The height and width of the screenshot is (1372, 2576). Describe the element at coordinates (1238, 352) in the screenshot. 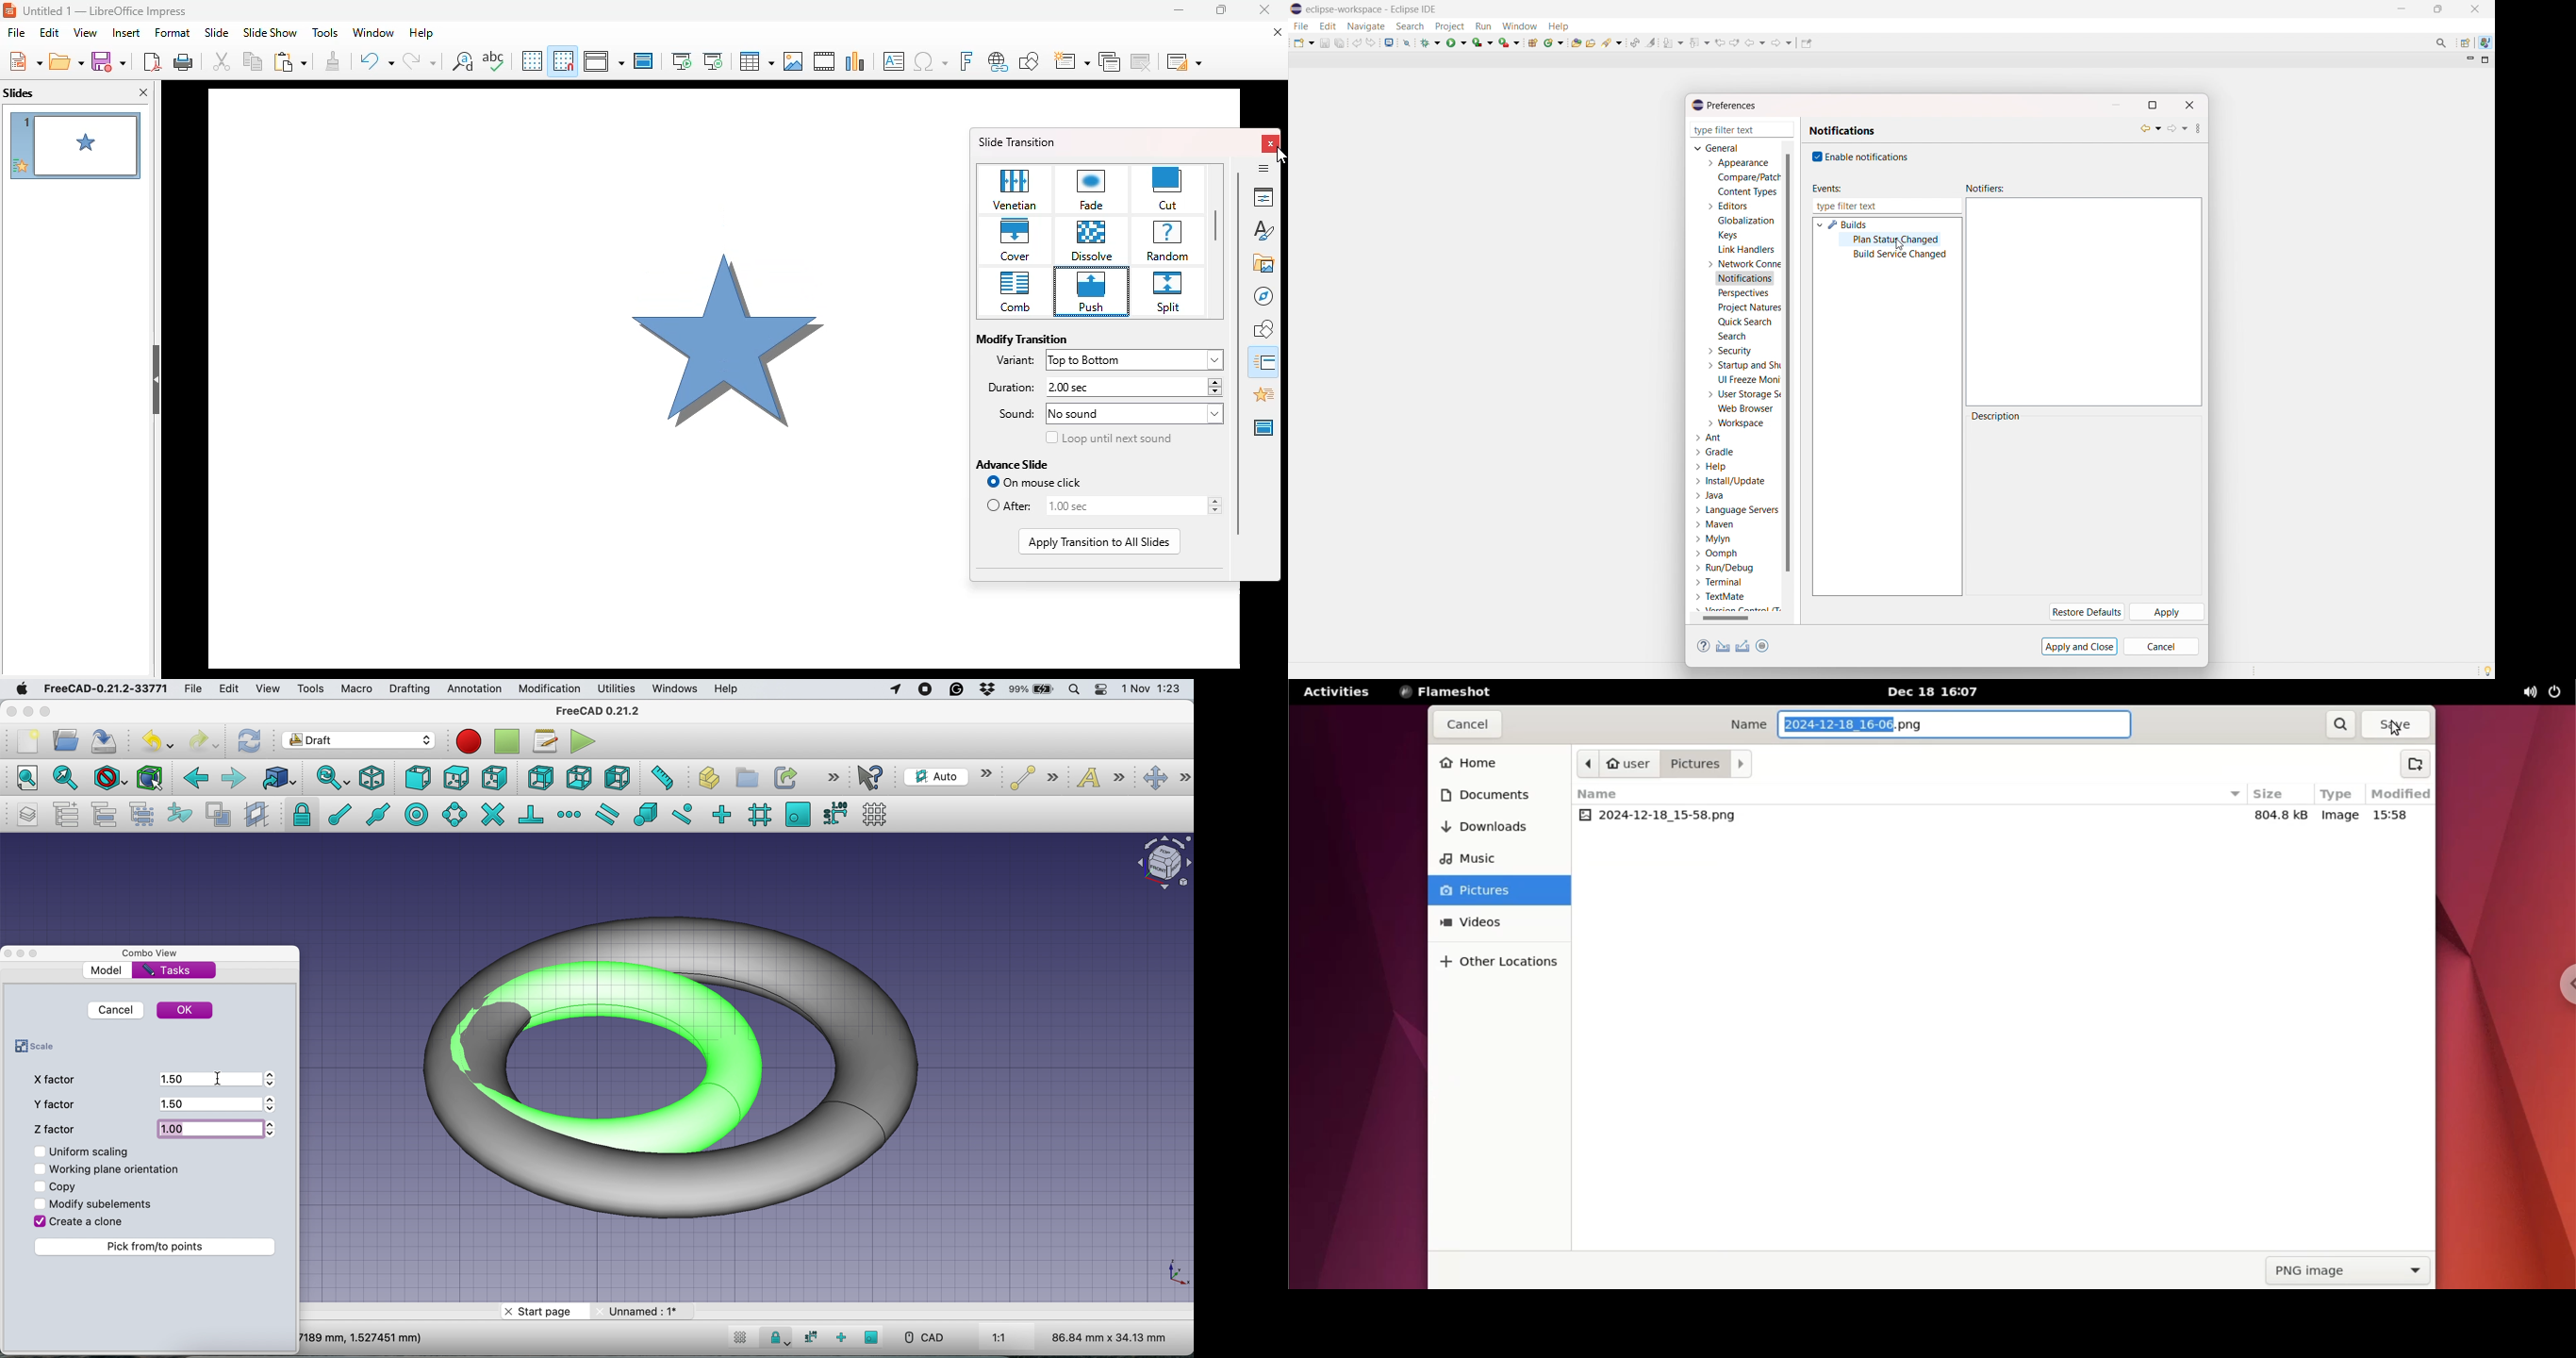

I see `vertical scroll bar` at that location.